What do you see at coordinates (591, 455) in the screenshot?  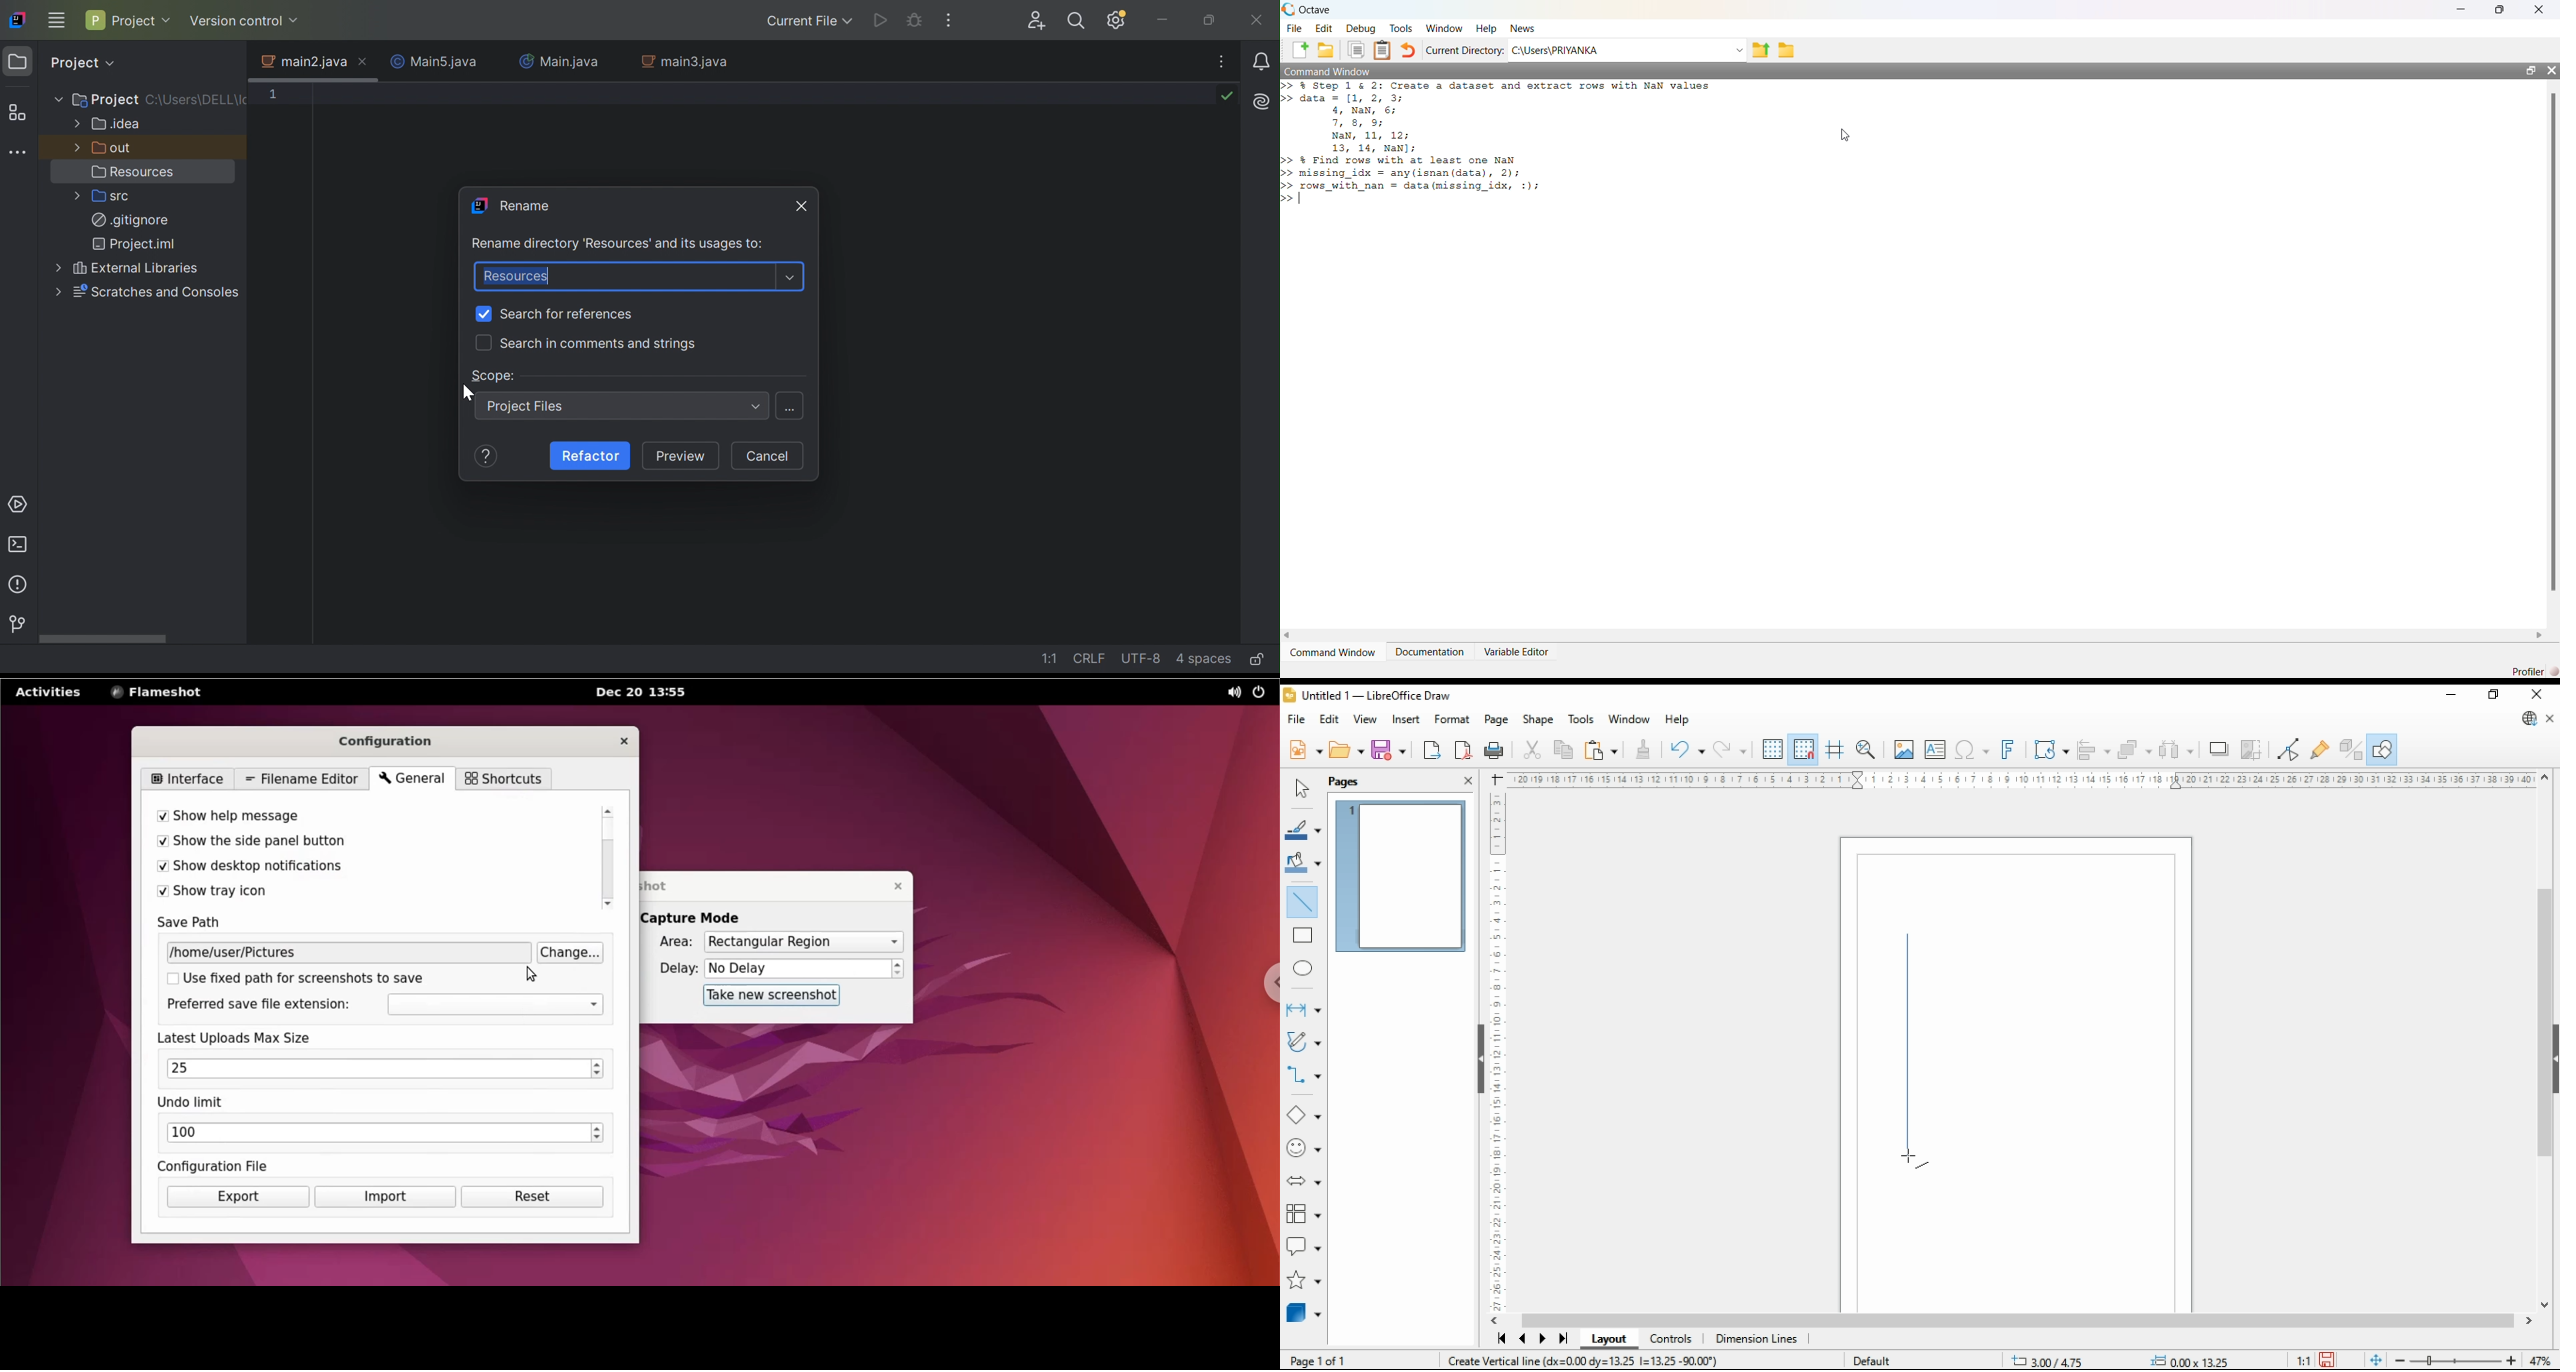 I see `Refactor` at bounding box center [591, 455].